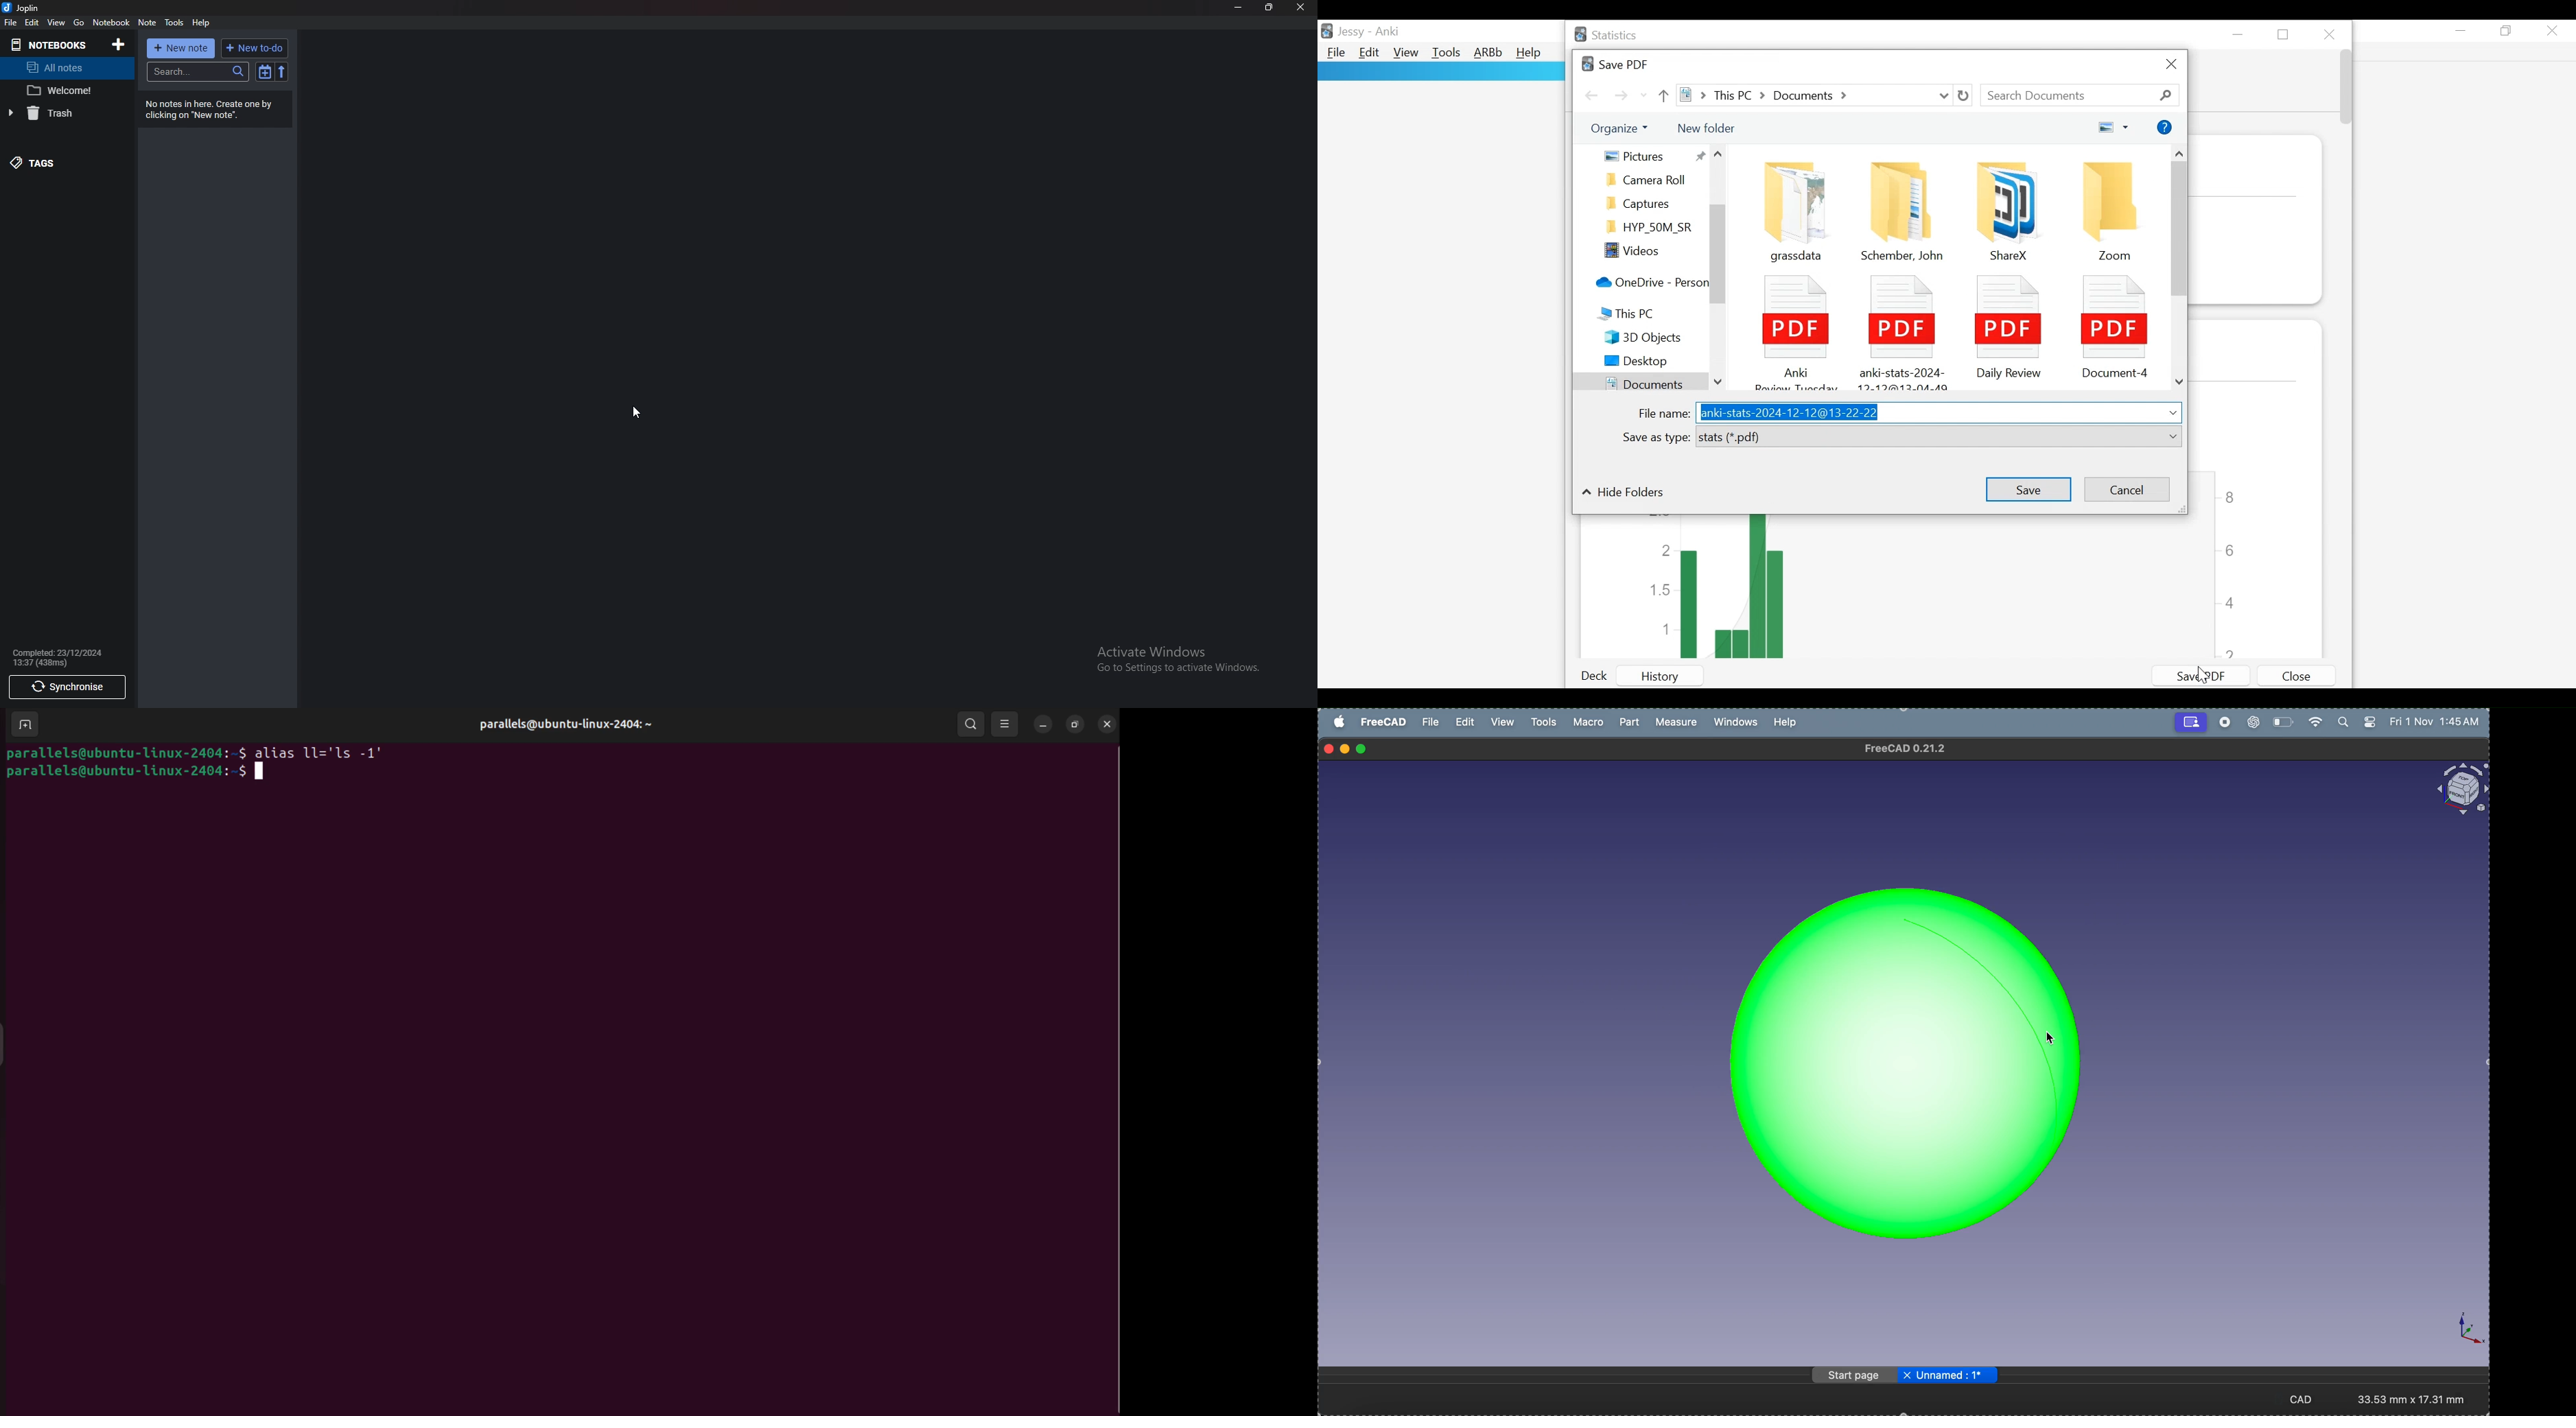 Image resolution: width=2576 pixels, height=1428 pixels. What do you see at coordinates (1792, 206) in the screenshot?
I see `Folder` at bounding box center [1792, 206].